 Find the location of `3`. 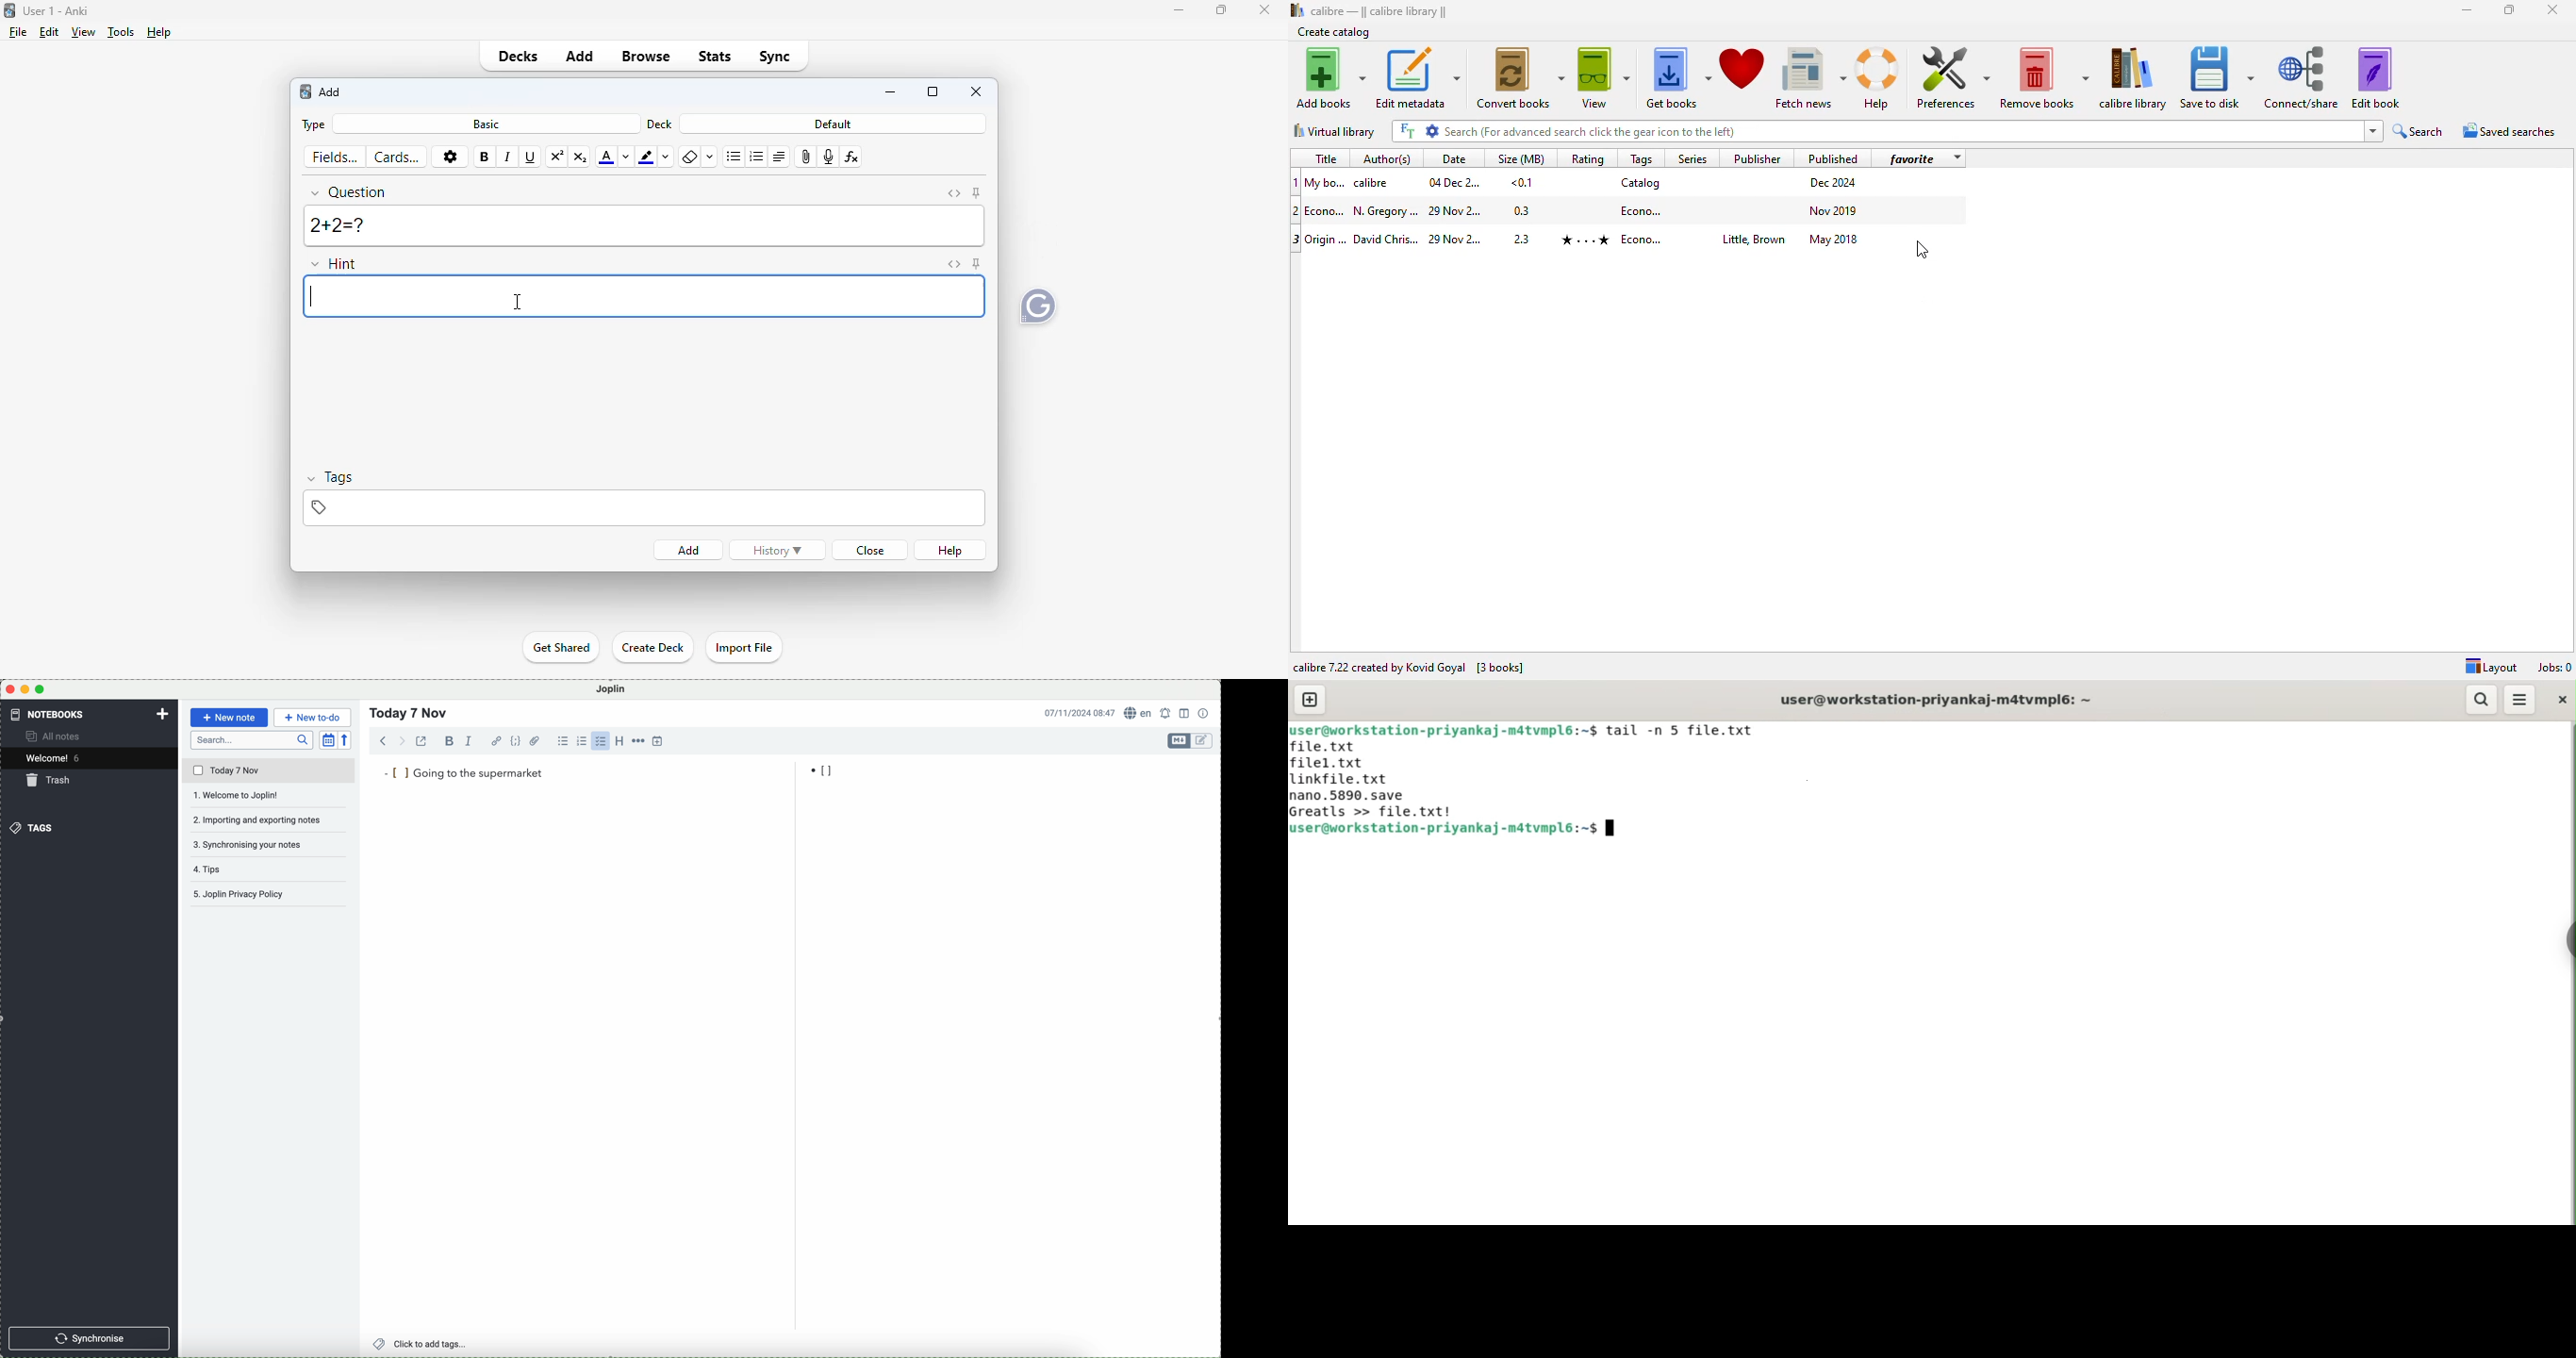

3 is located at coordinates (1296, 240).